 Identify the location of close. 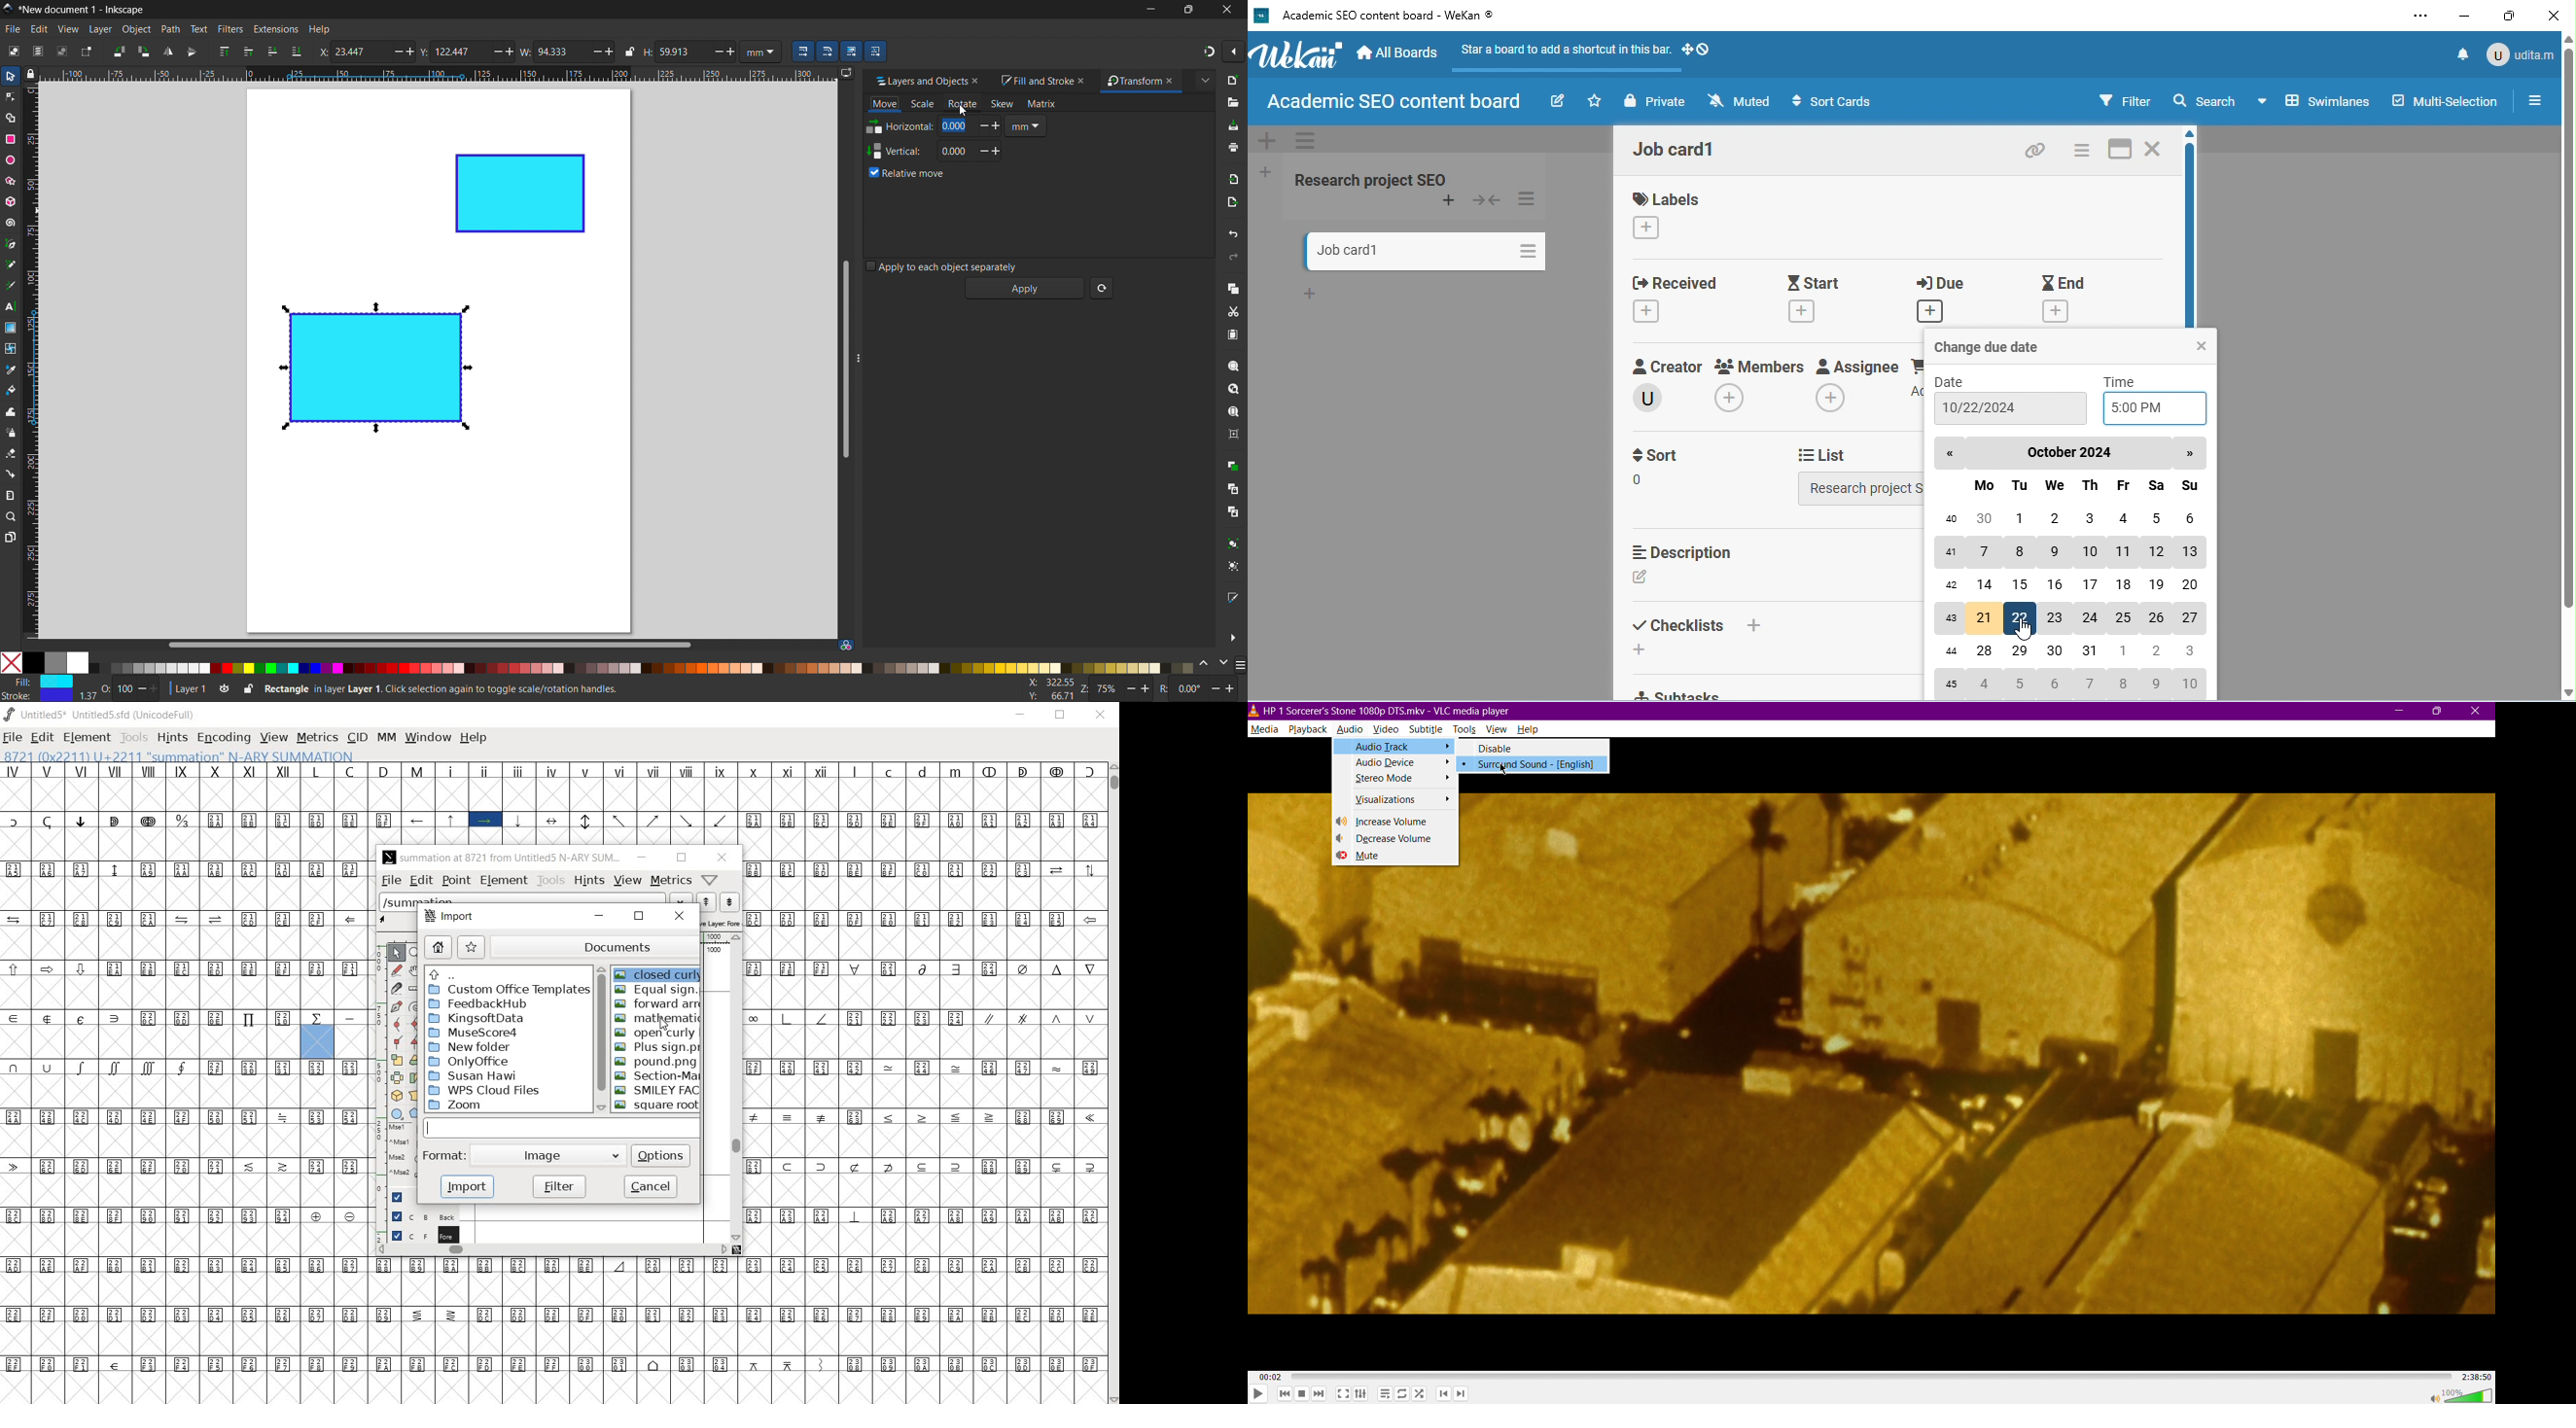
(981, 81).